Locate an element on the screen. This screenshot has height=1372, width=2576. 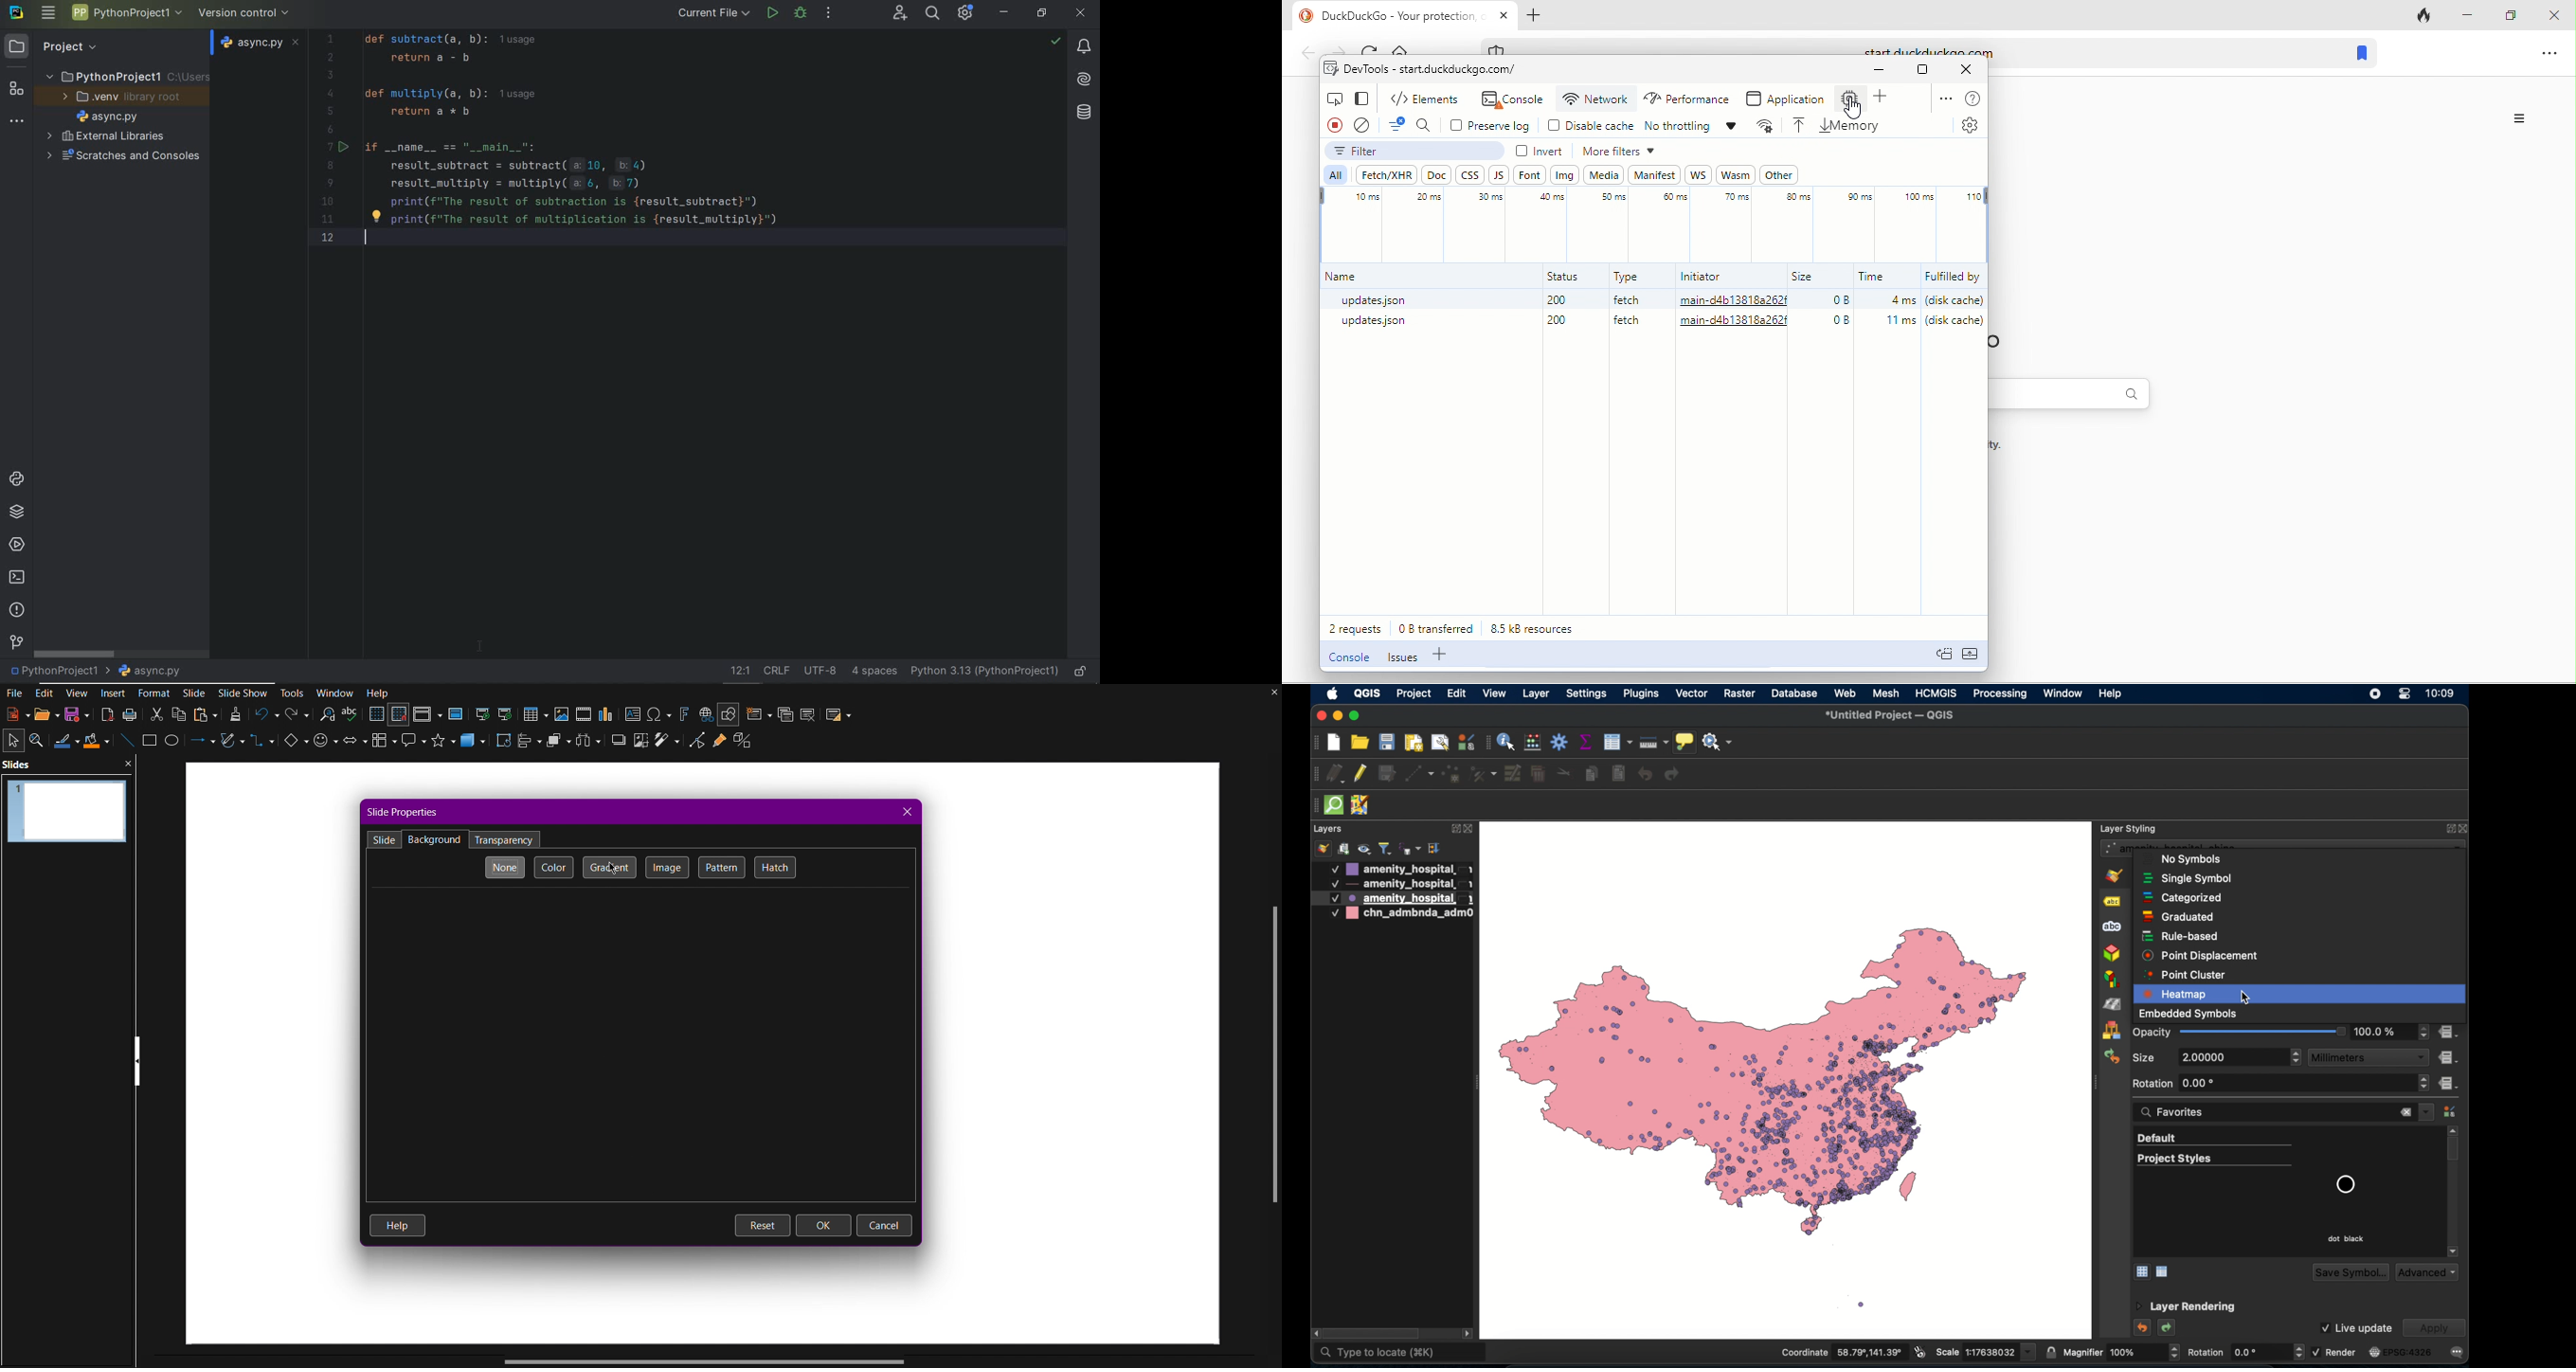
Display Views is located at coordinates (428, 715).